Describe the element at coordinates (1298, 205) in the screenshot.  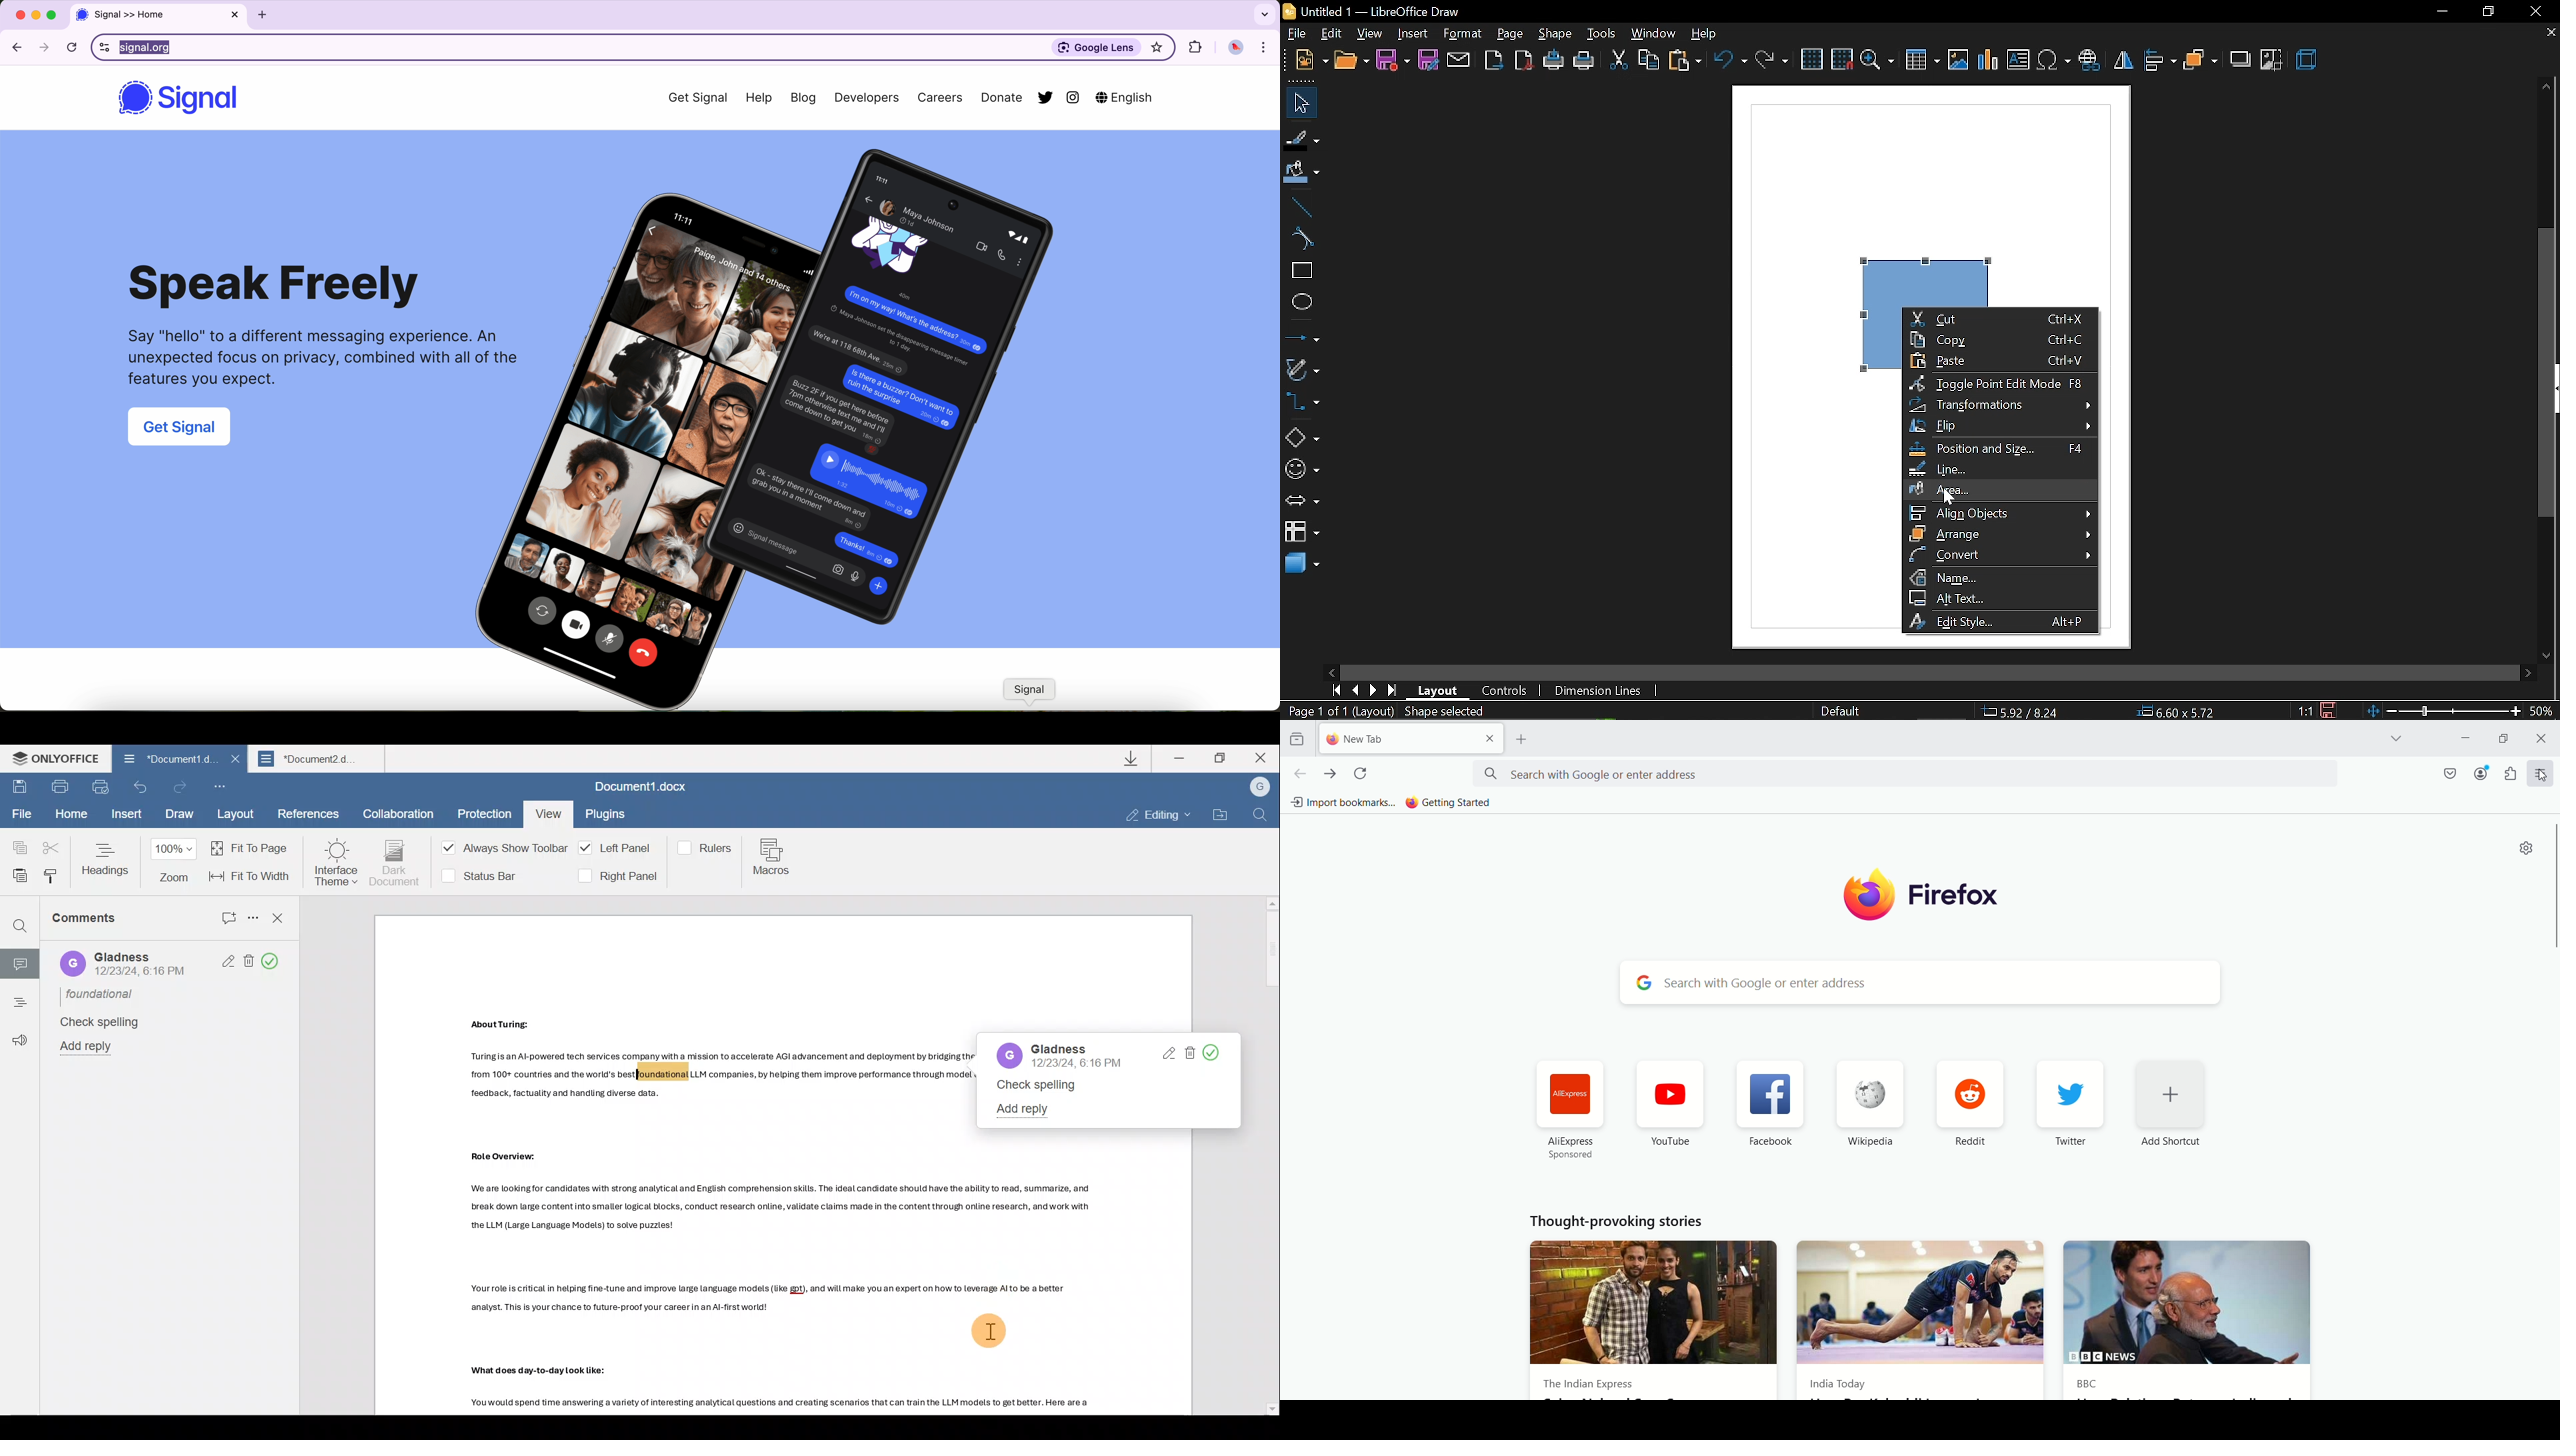
I see `Line` at that location.